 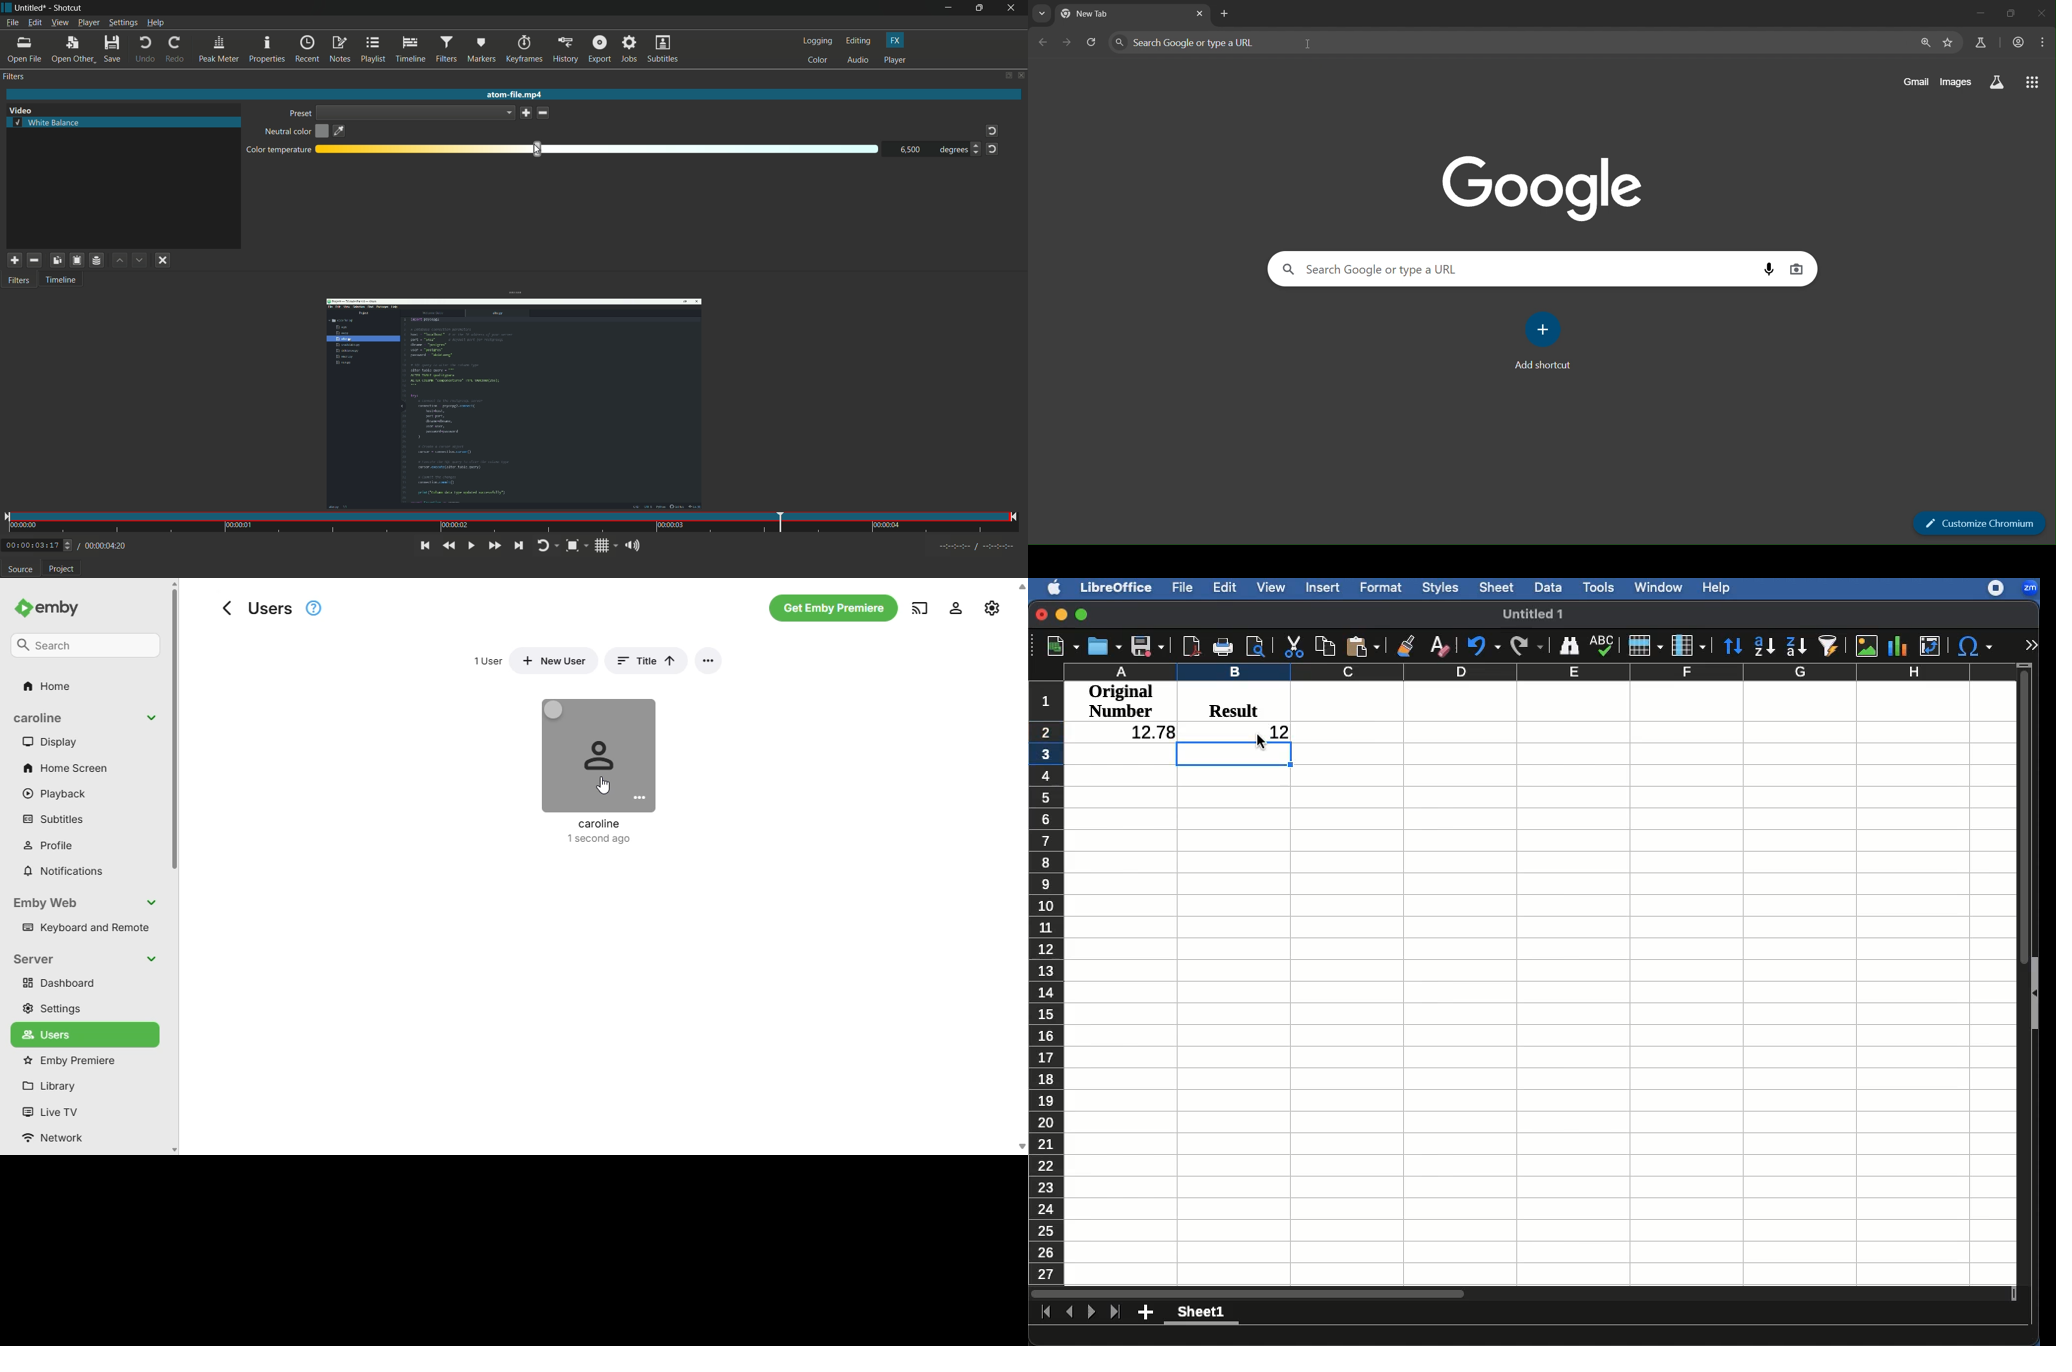 What do you see at coordinates (163, 260) in the screenshot?
I see `deselect filter` at bounding box center [163, 260].